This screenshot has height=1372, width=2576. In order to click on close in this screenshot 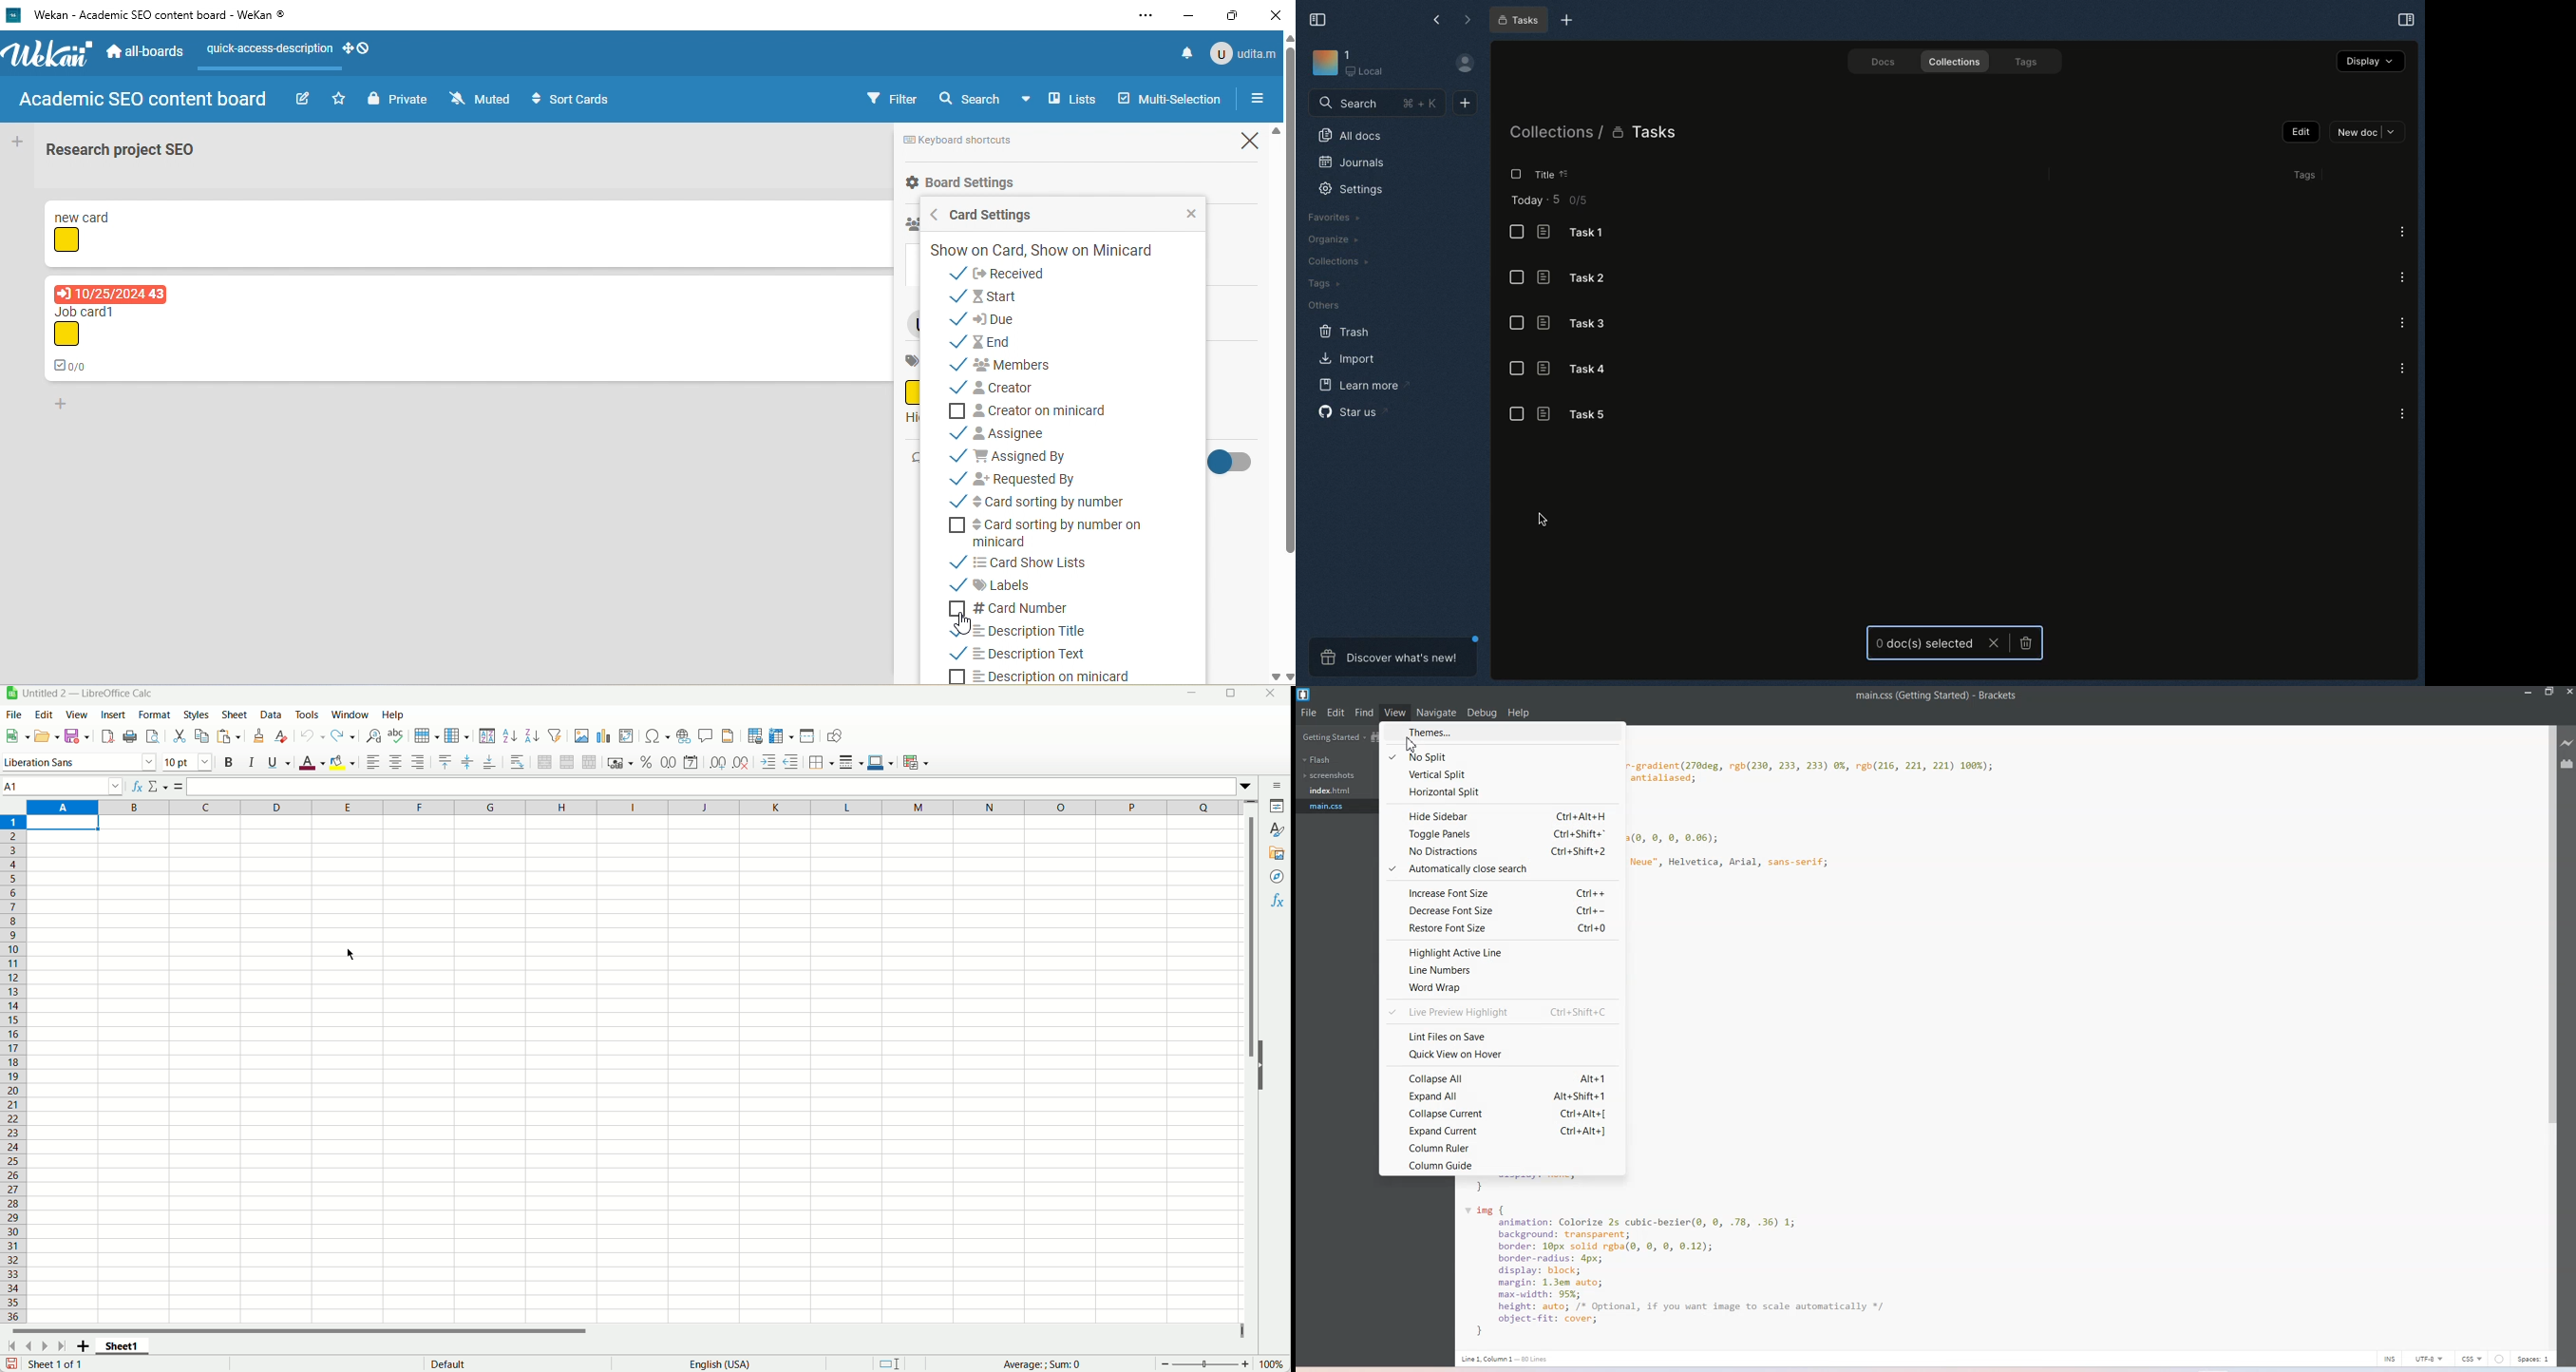, I will do `click(1279, 14)`.